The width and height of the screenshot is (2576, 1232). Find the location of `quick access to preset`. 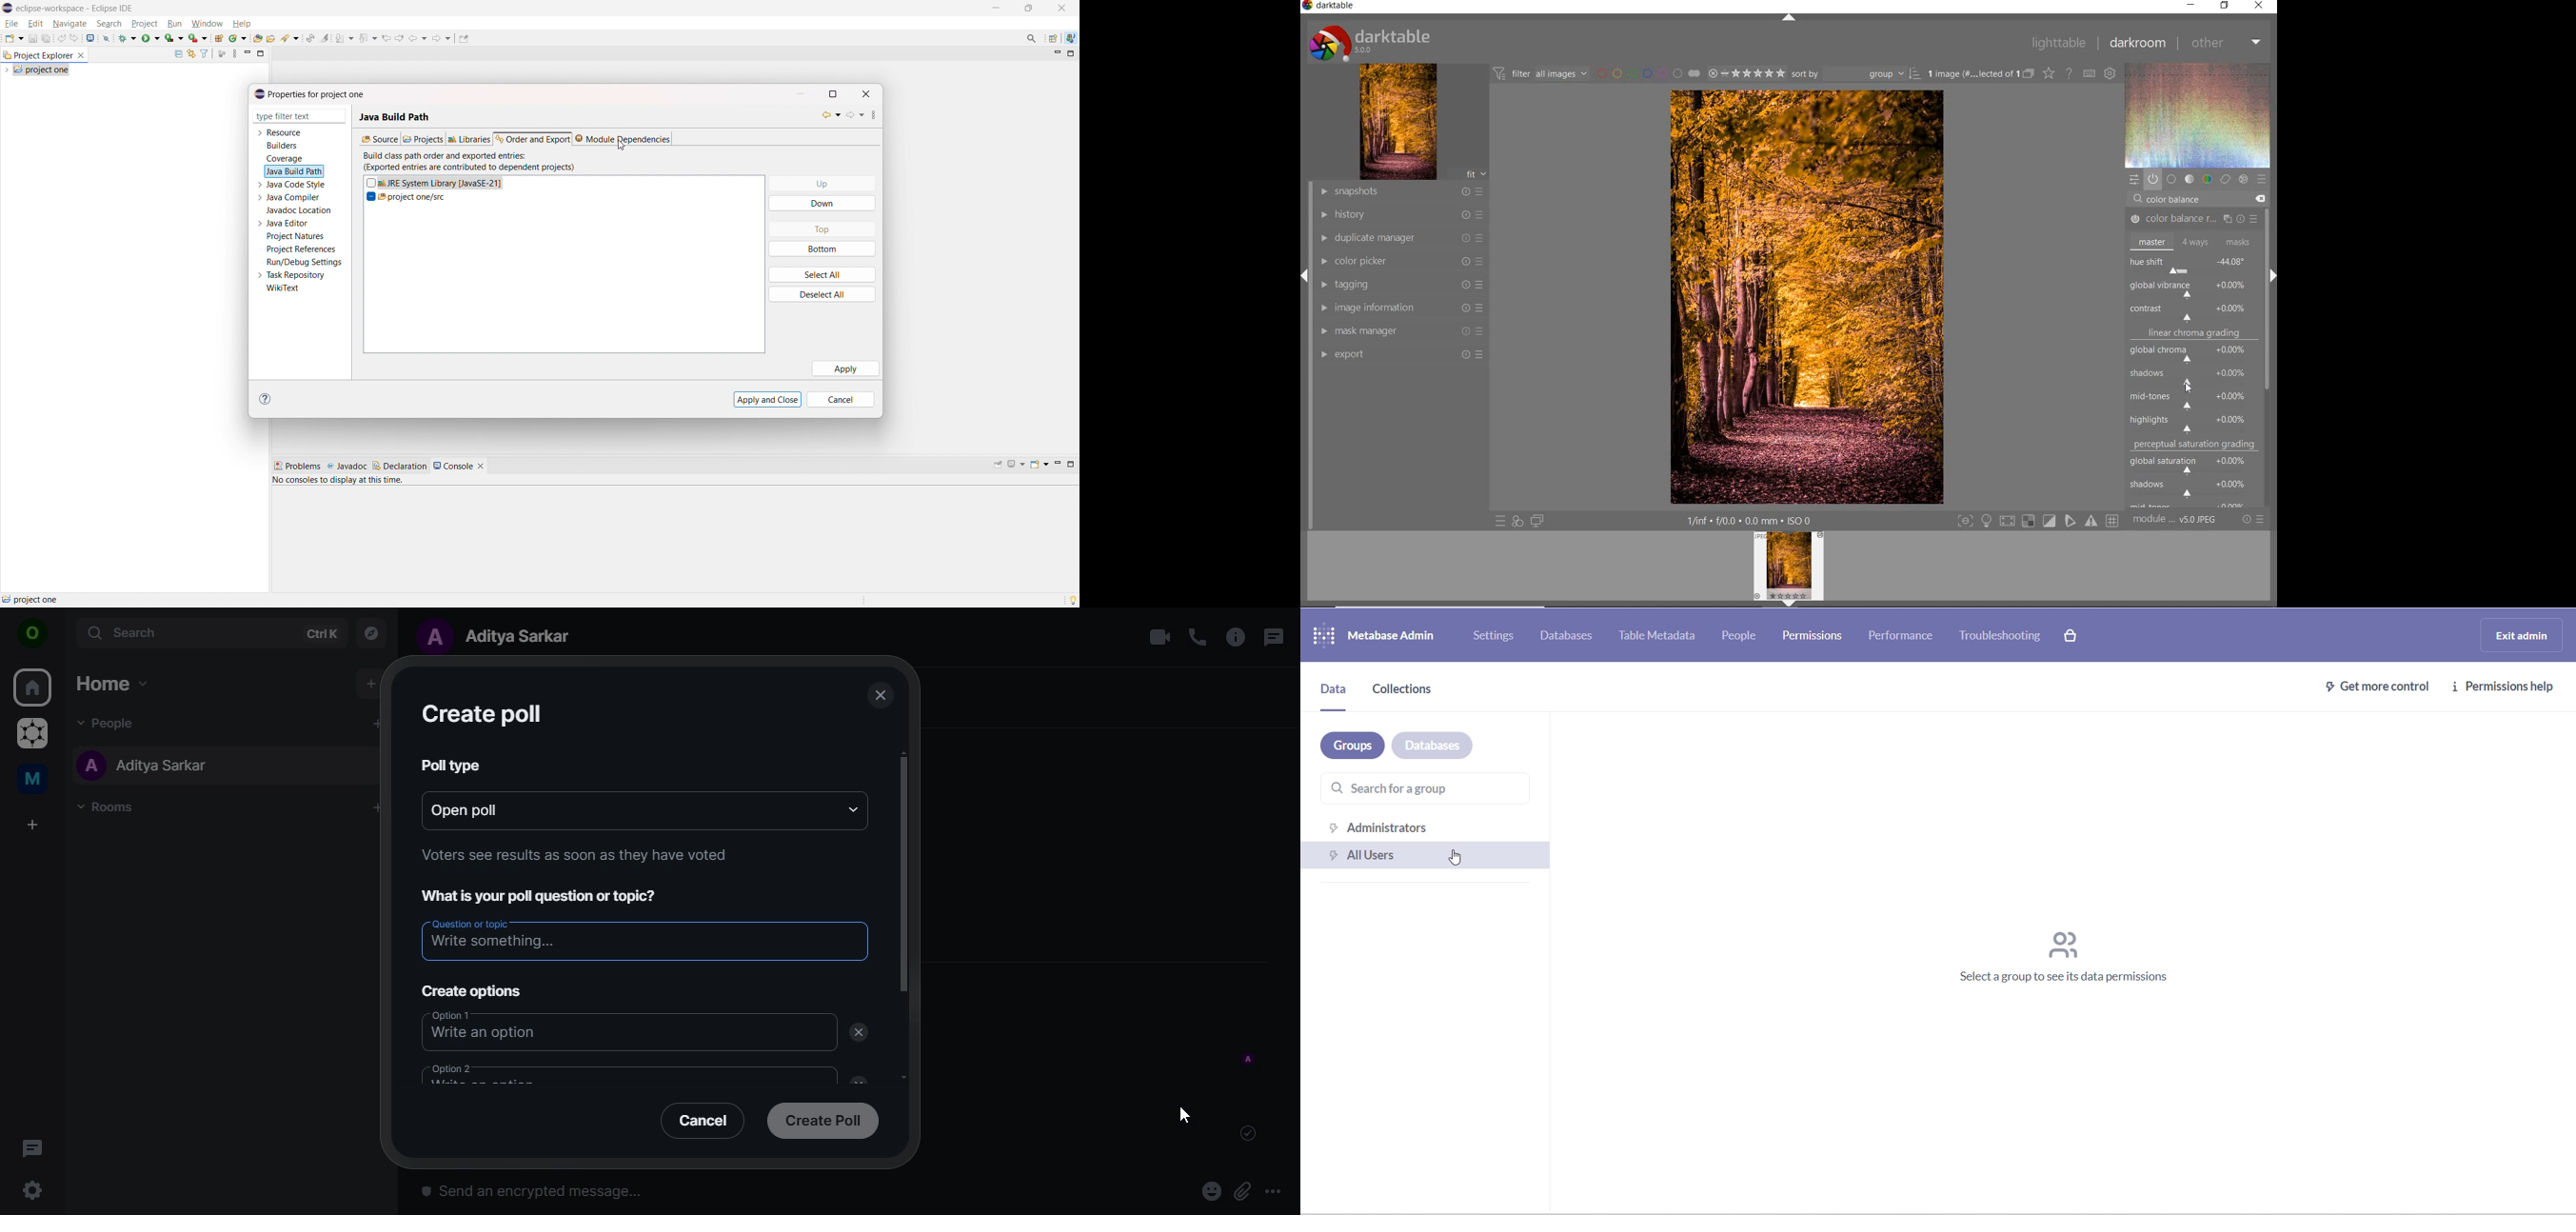

quick access to preset is located at coordinates (1500, 520).